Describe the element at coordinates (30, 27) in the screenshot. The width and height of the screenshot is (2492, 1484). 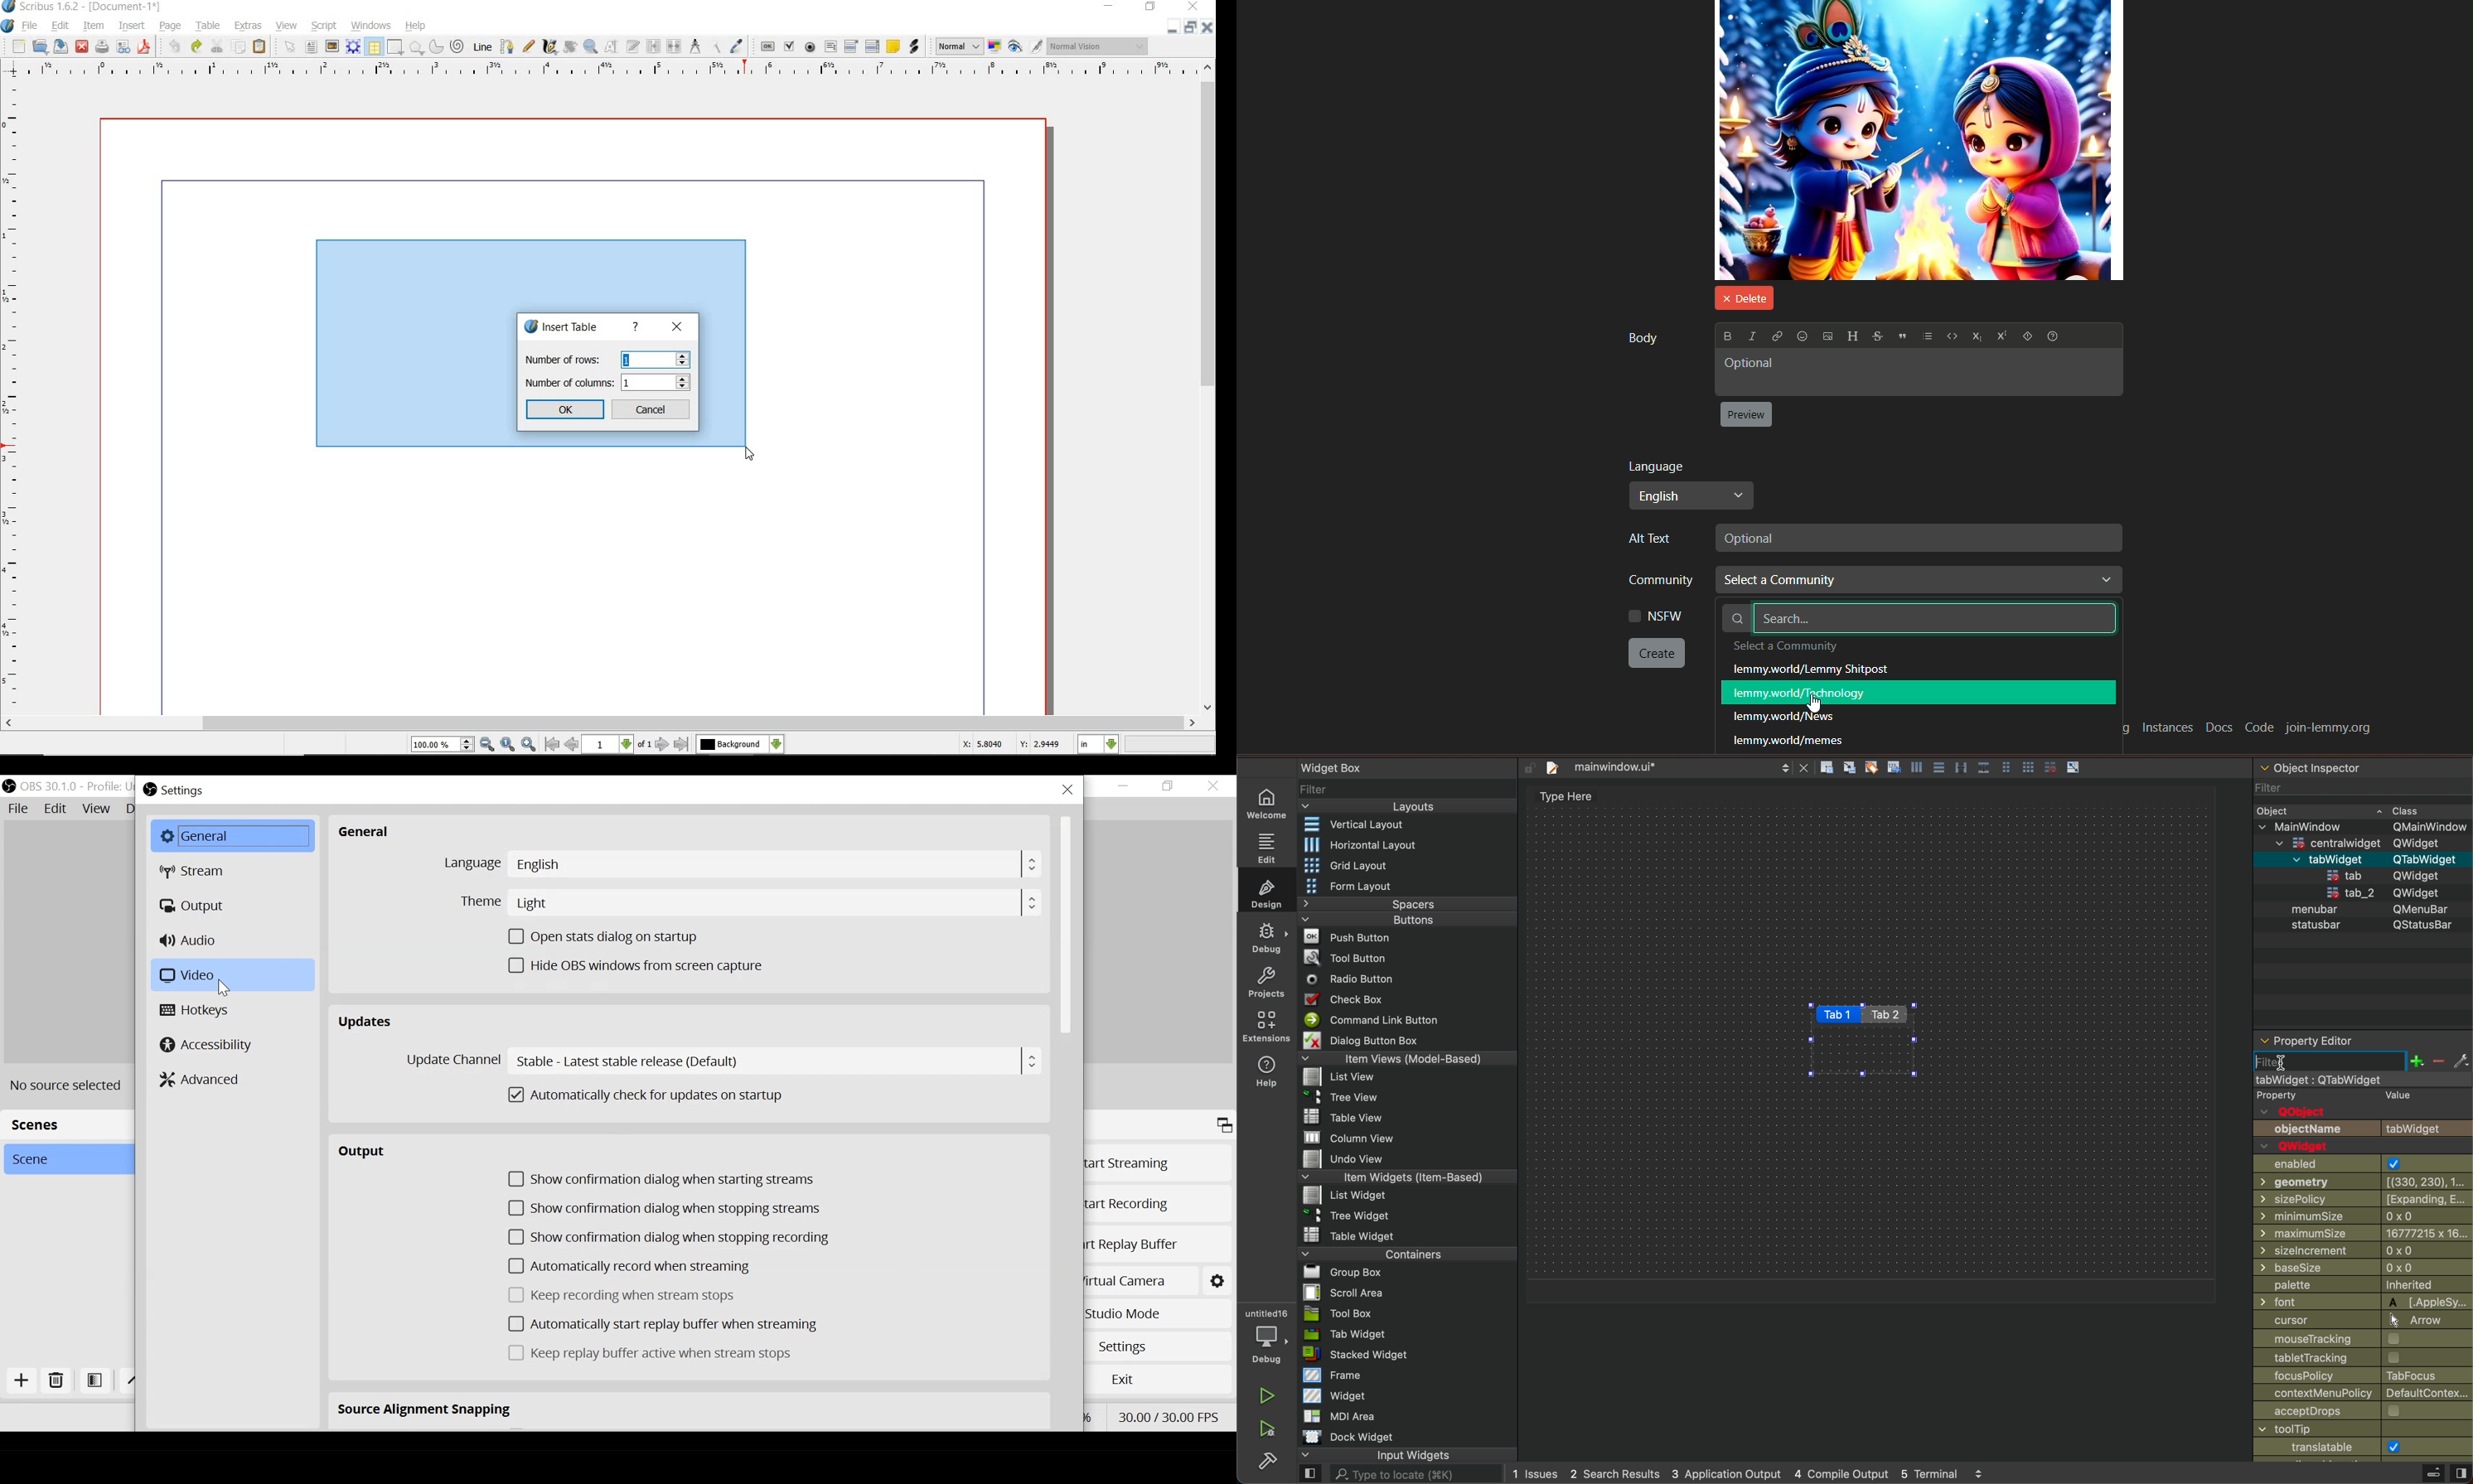
I see `file` at that location.